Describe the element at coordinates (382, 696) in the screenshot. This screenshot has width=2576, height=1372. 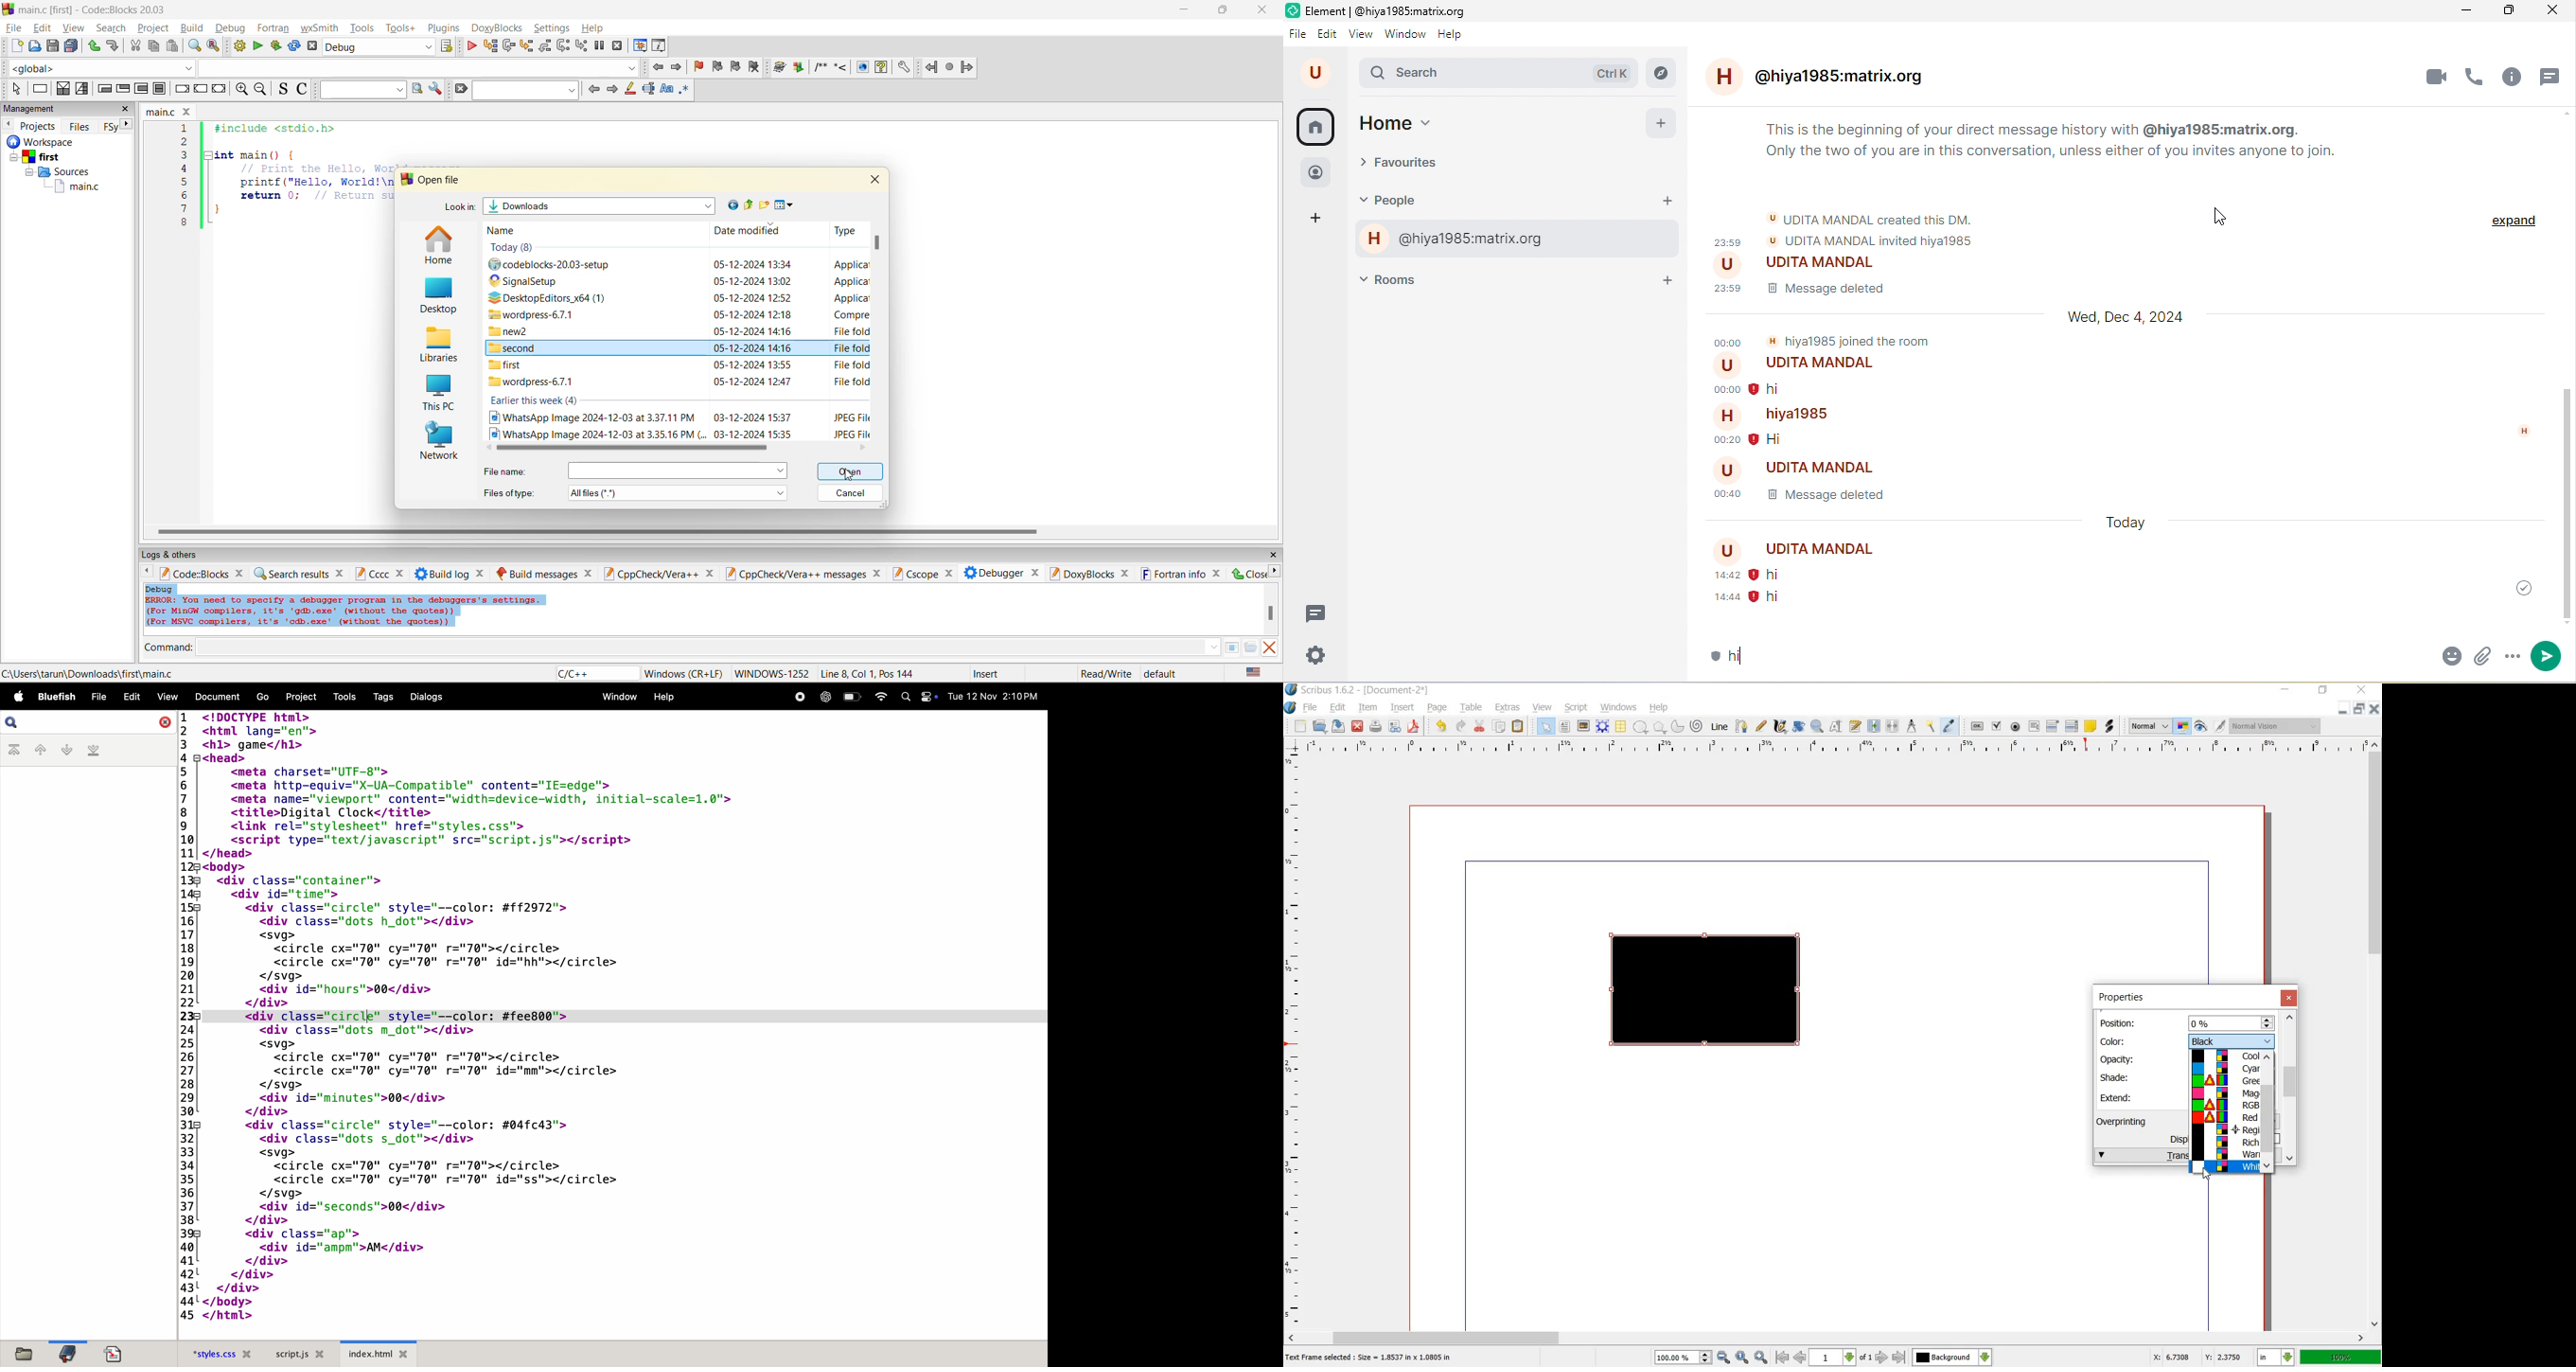
I see `tags` at that location.